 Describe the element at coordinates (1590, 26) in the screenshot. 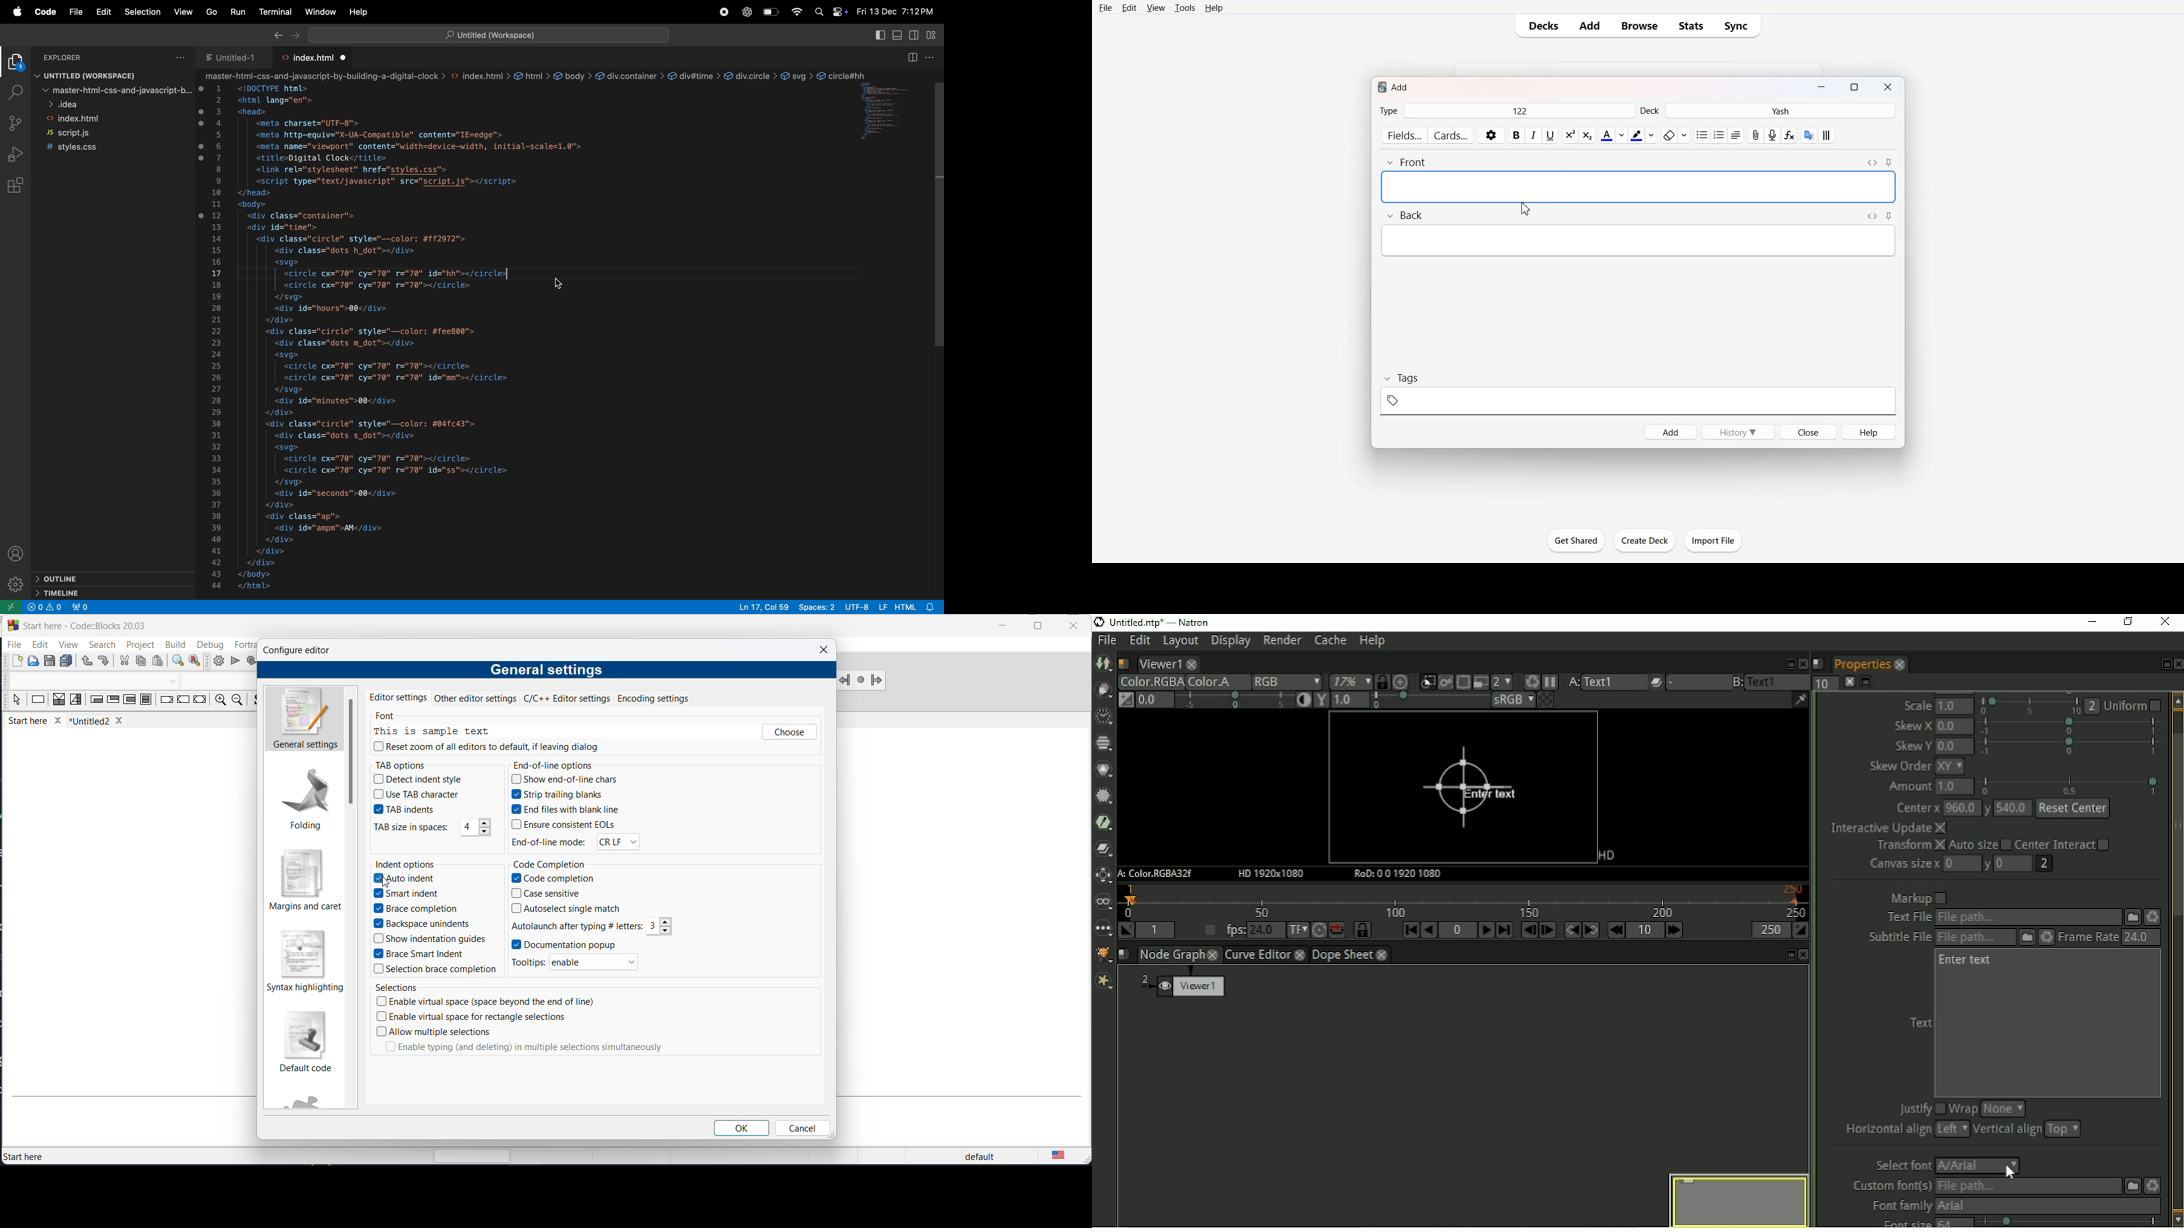

I see `Add` at that location.